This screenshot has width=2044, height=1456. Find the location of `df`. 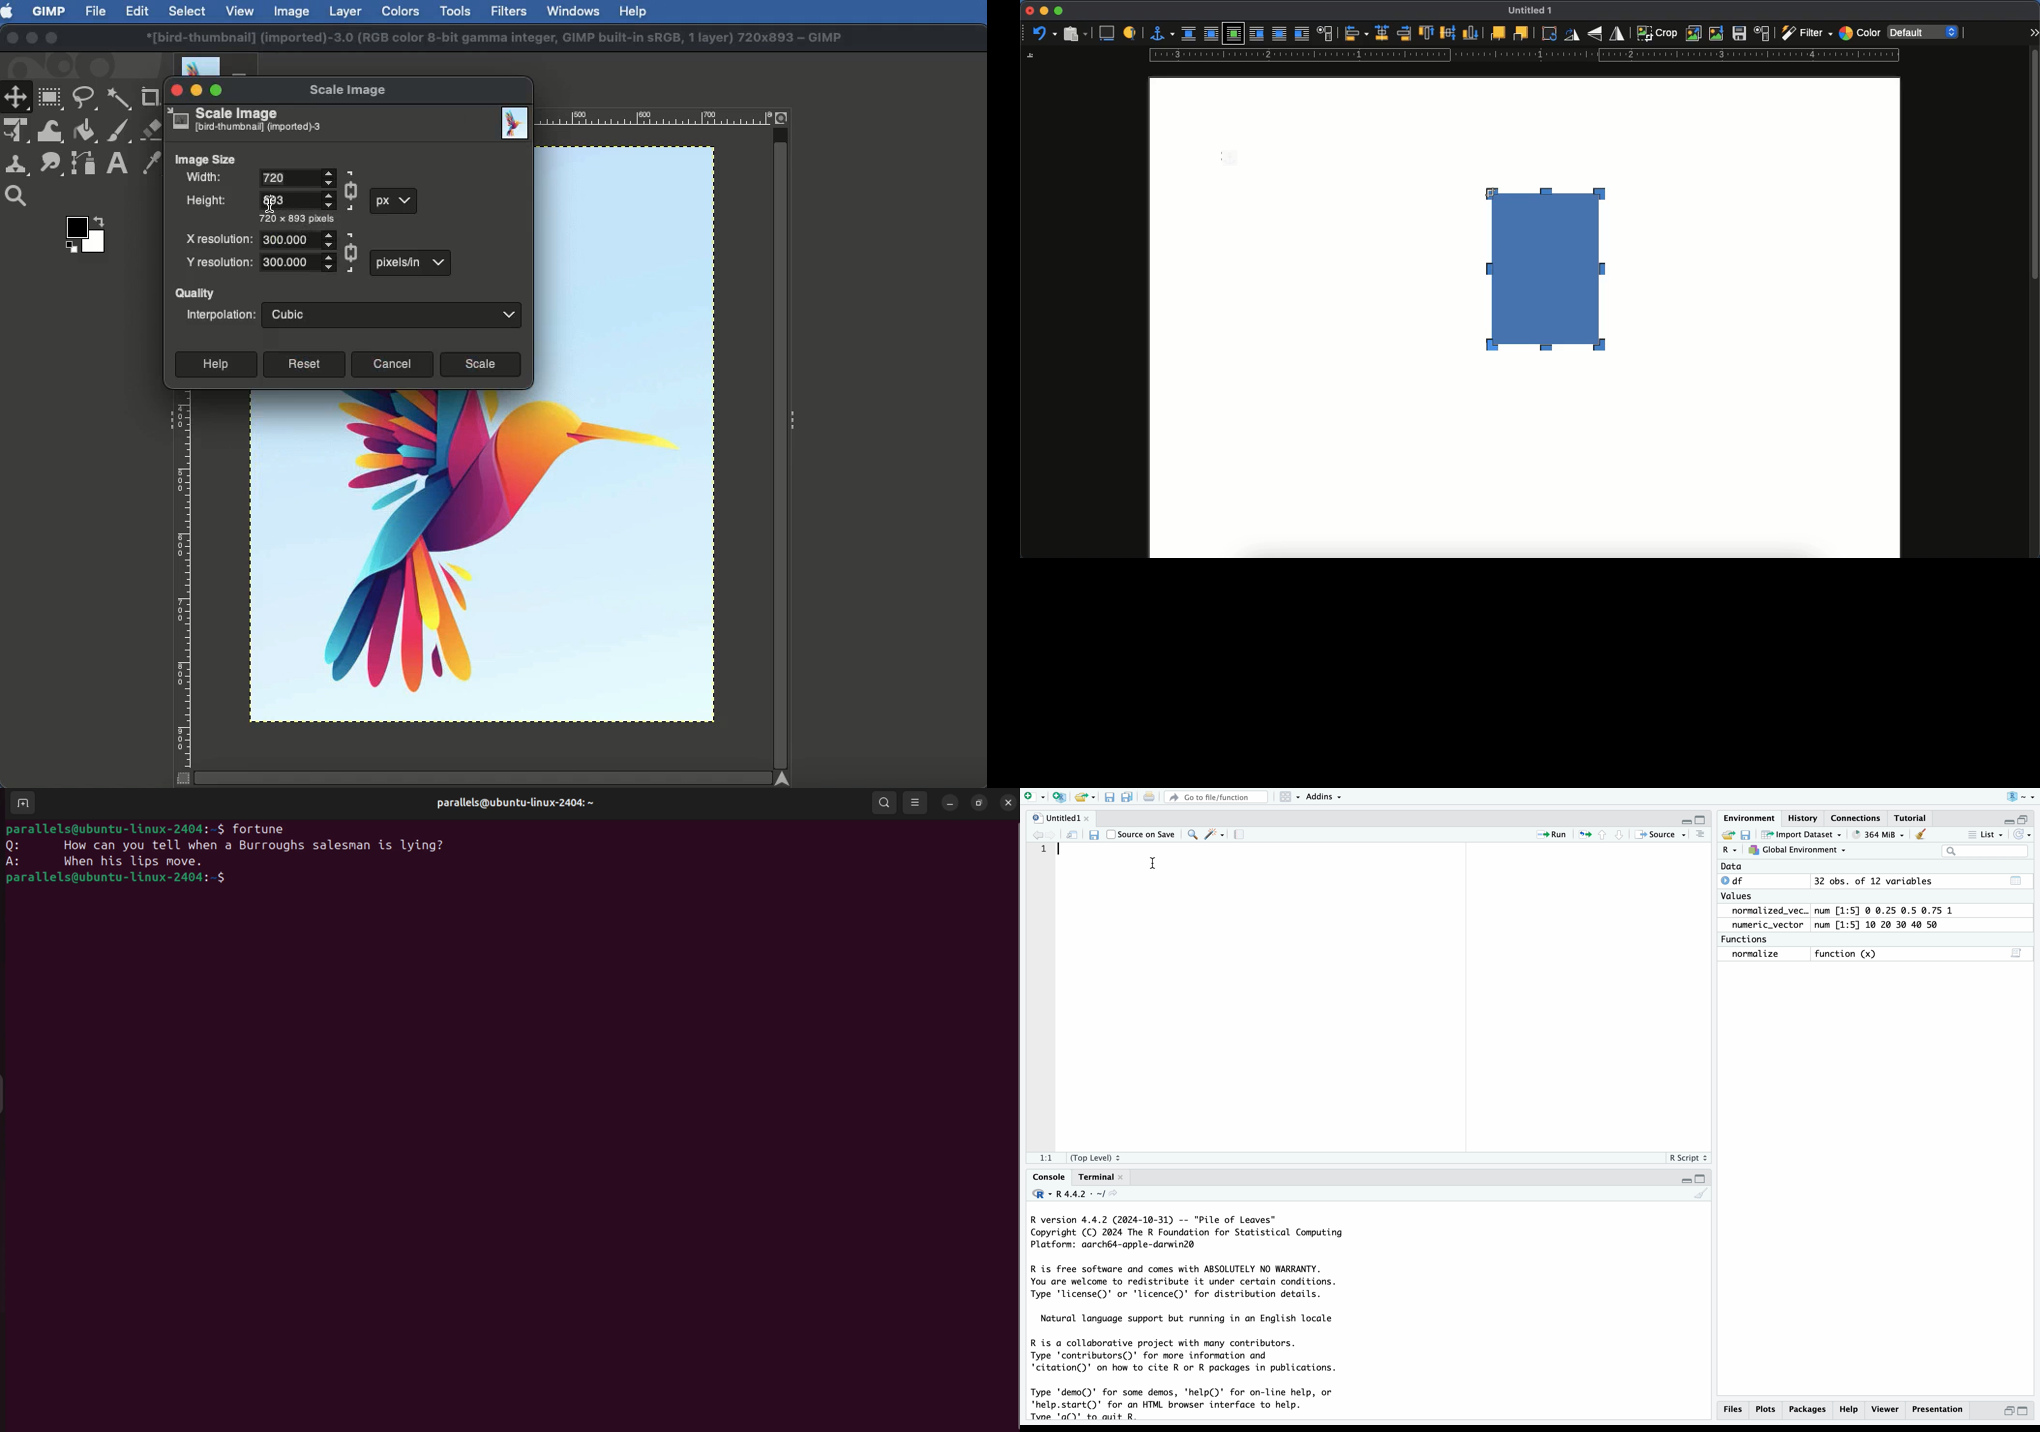

df is located at coordinates (1735, 880).